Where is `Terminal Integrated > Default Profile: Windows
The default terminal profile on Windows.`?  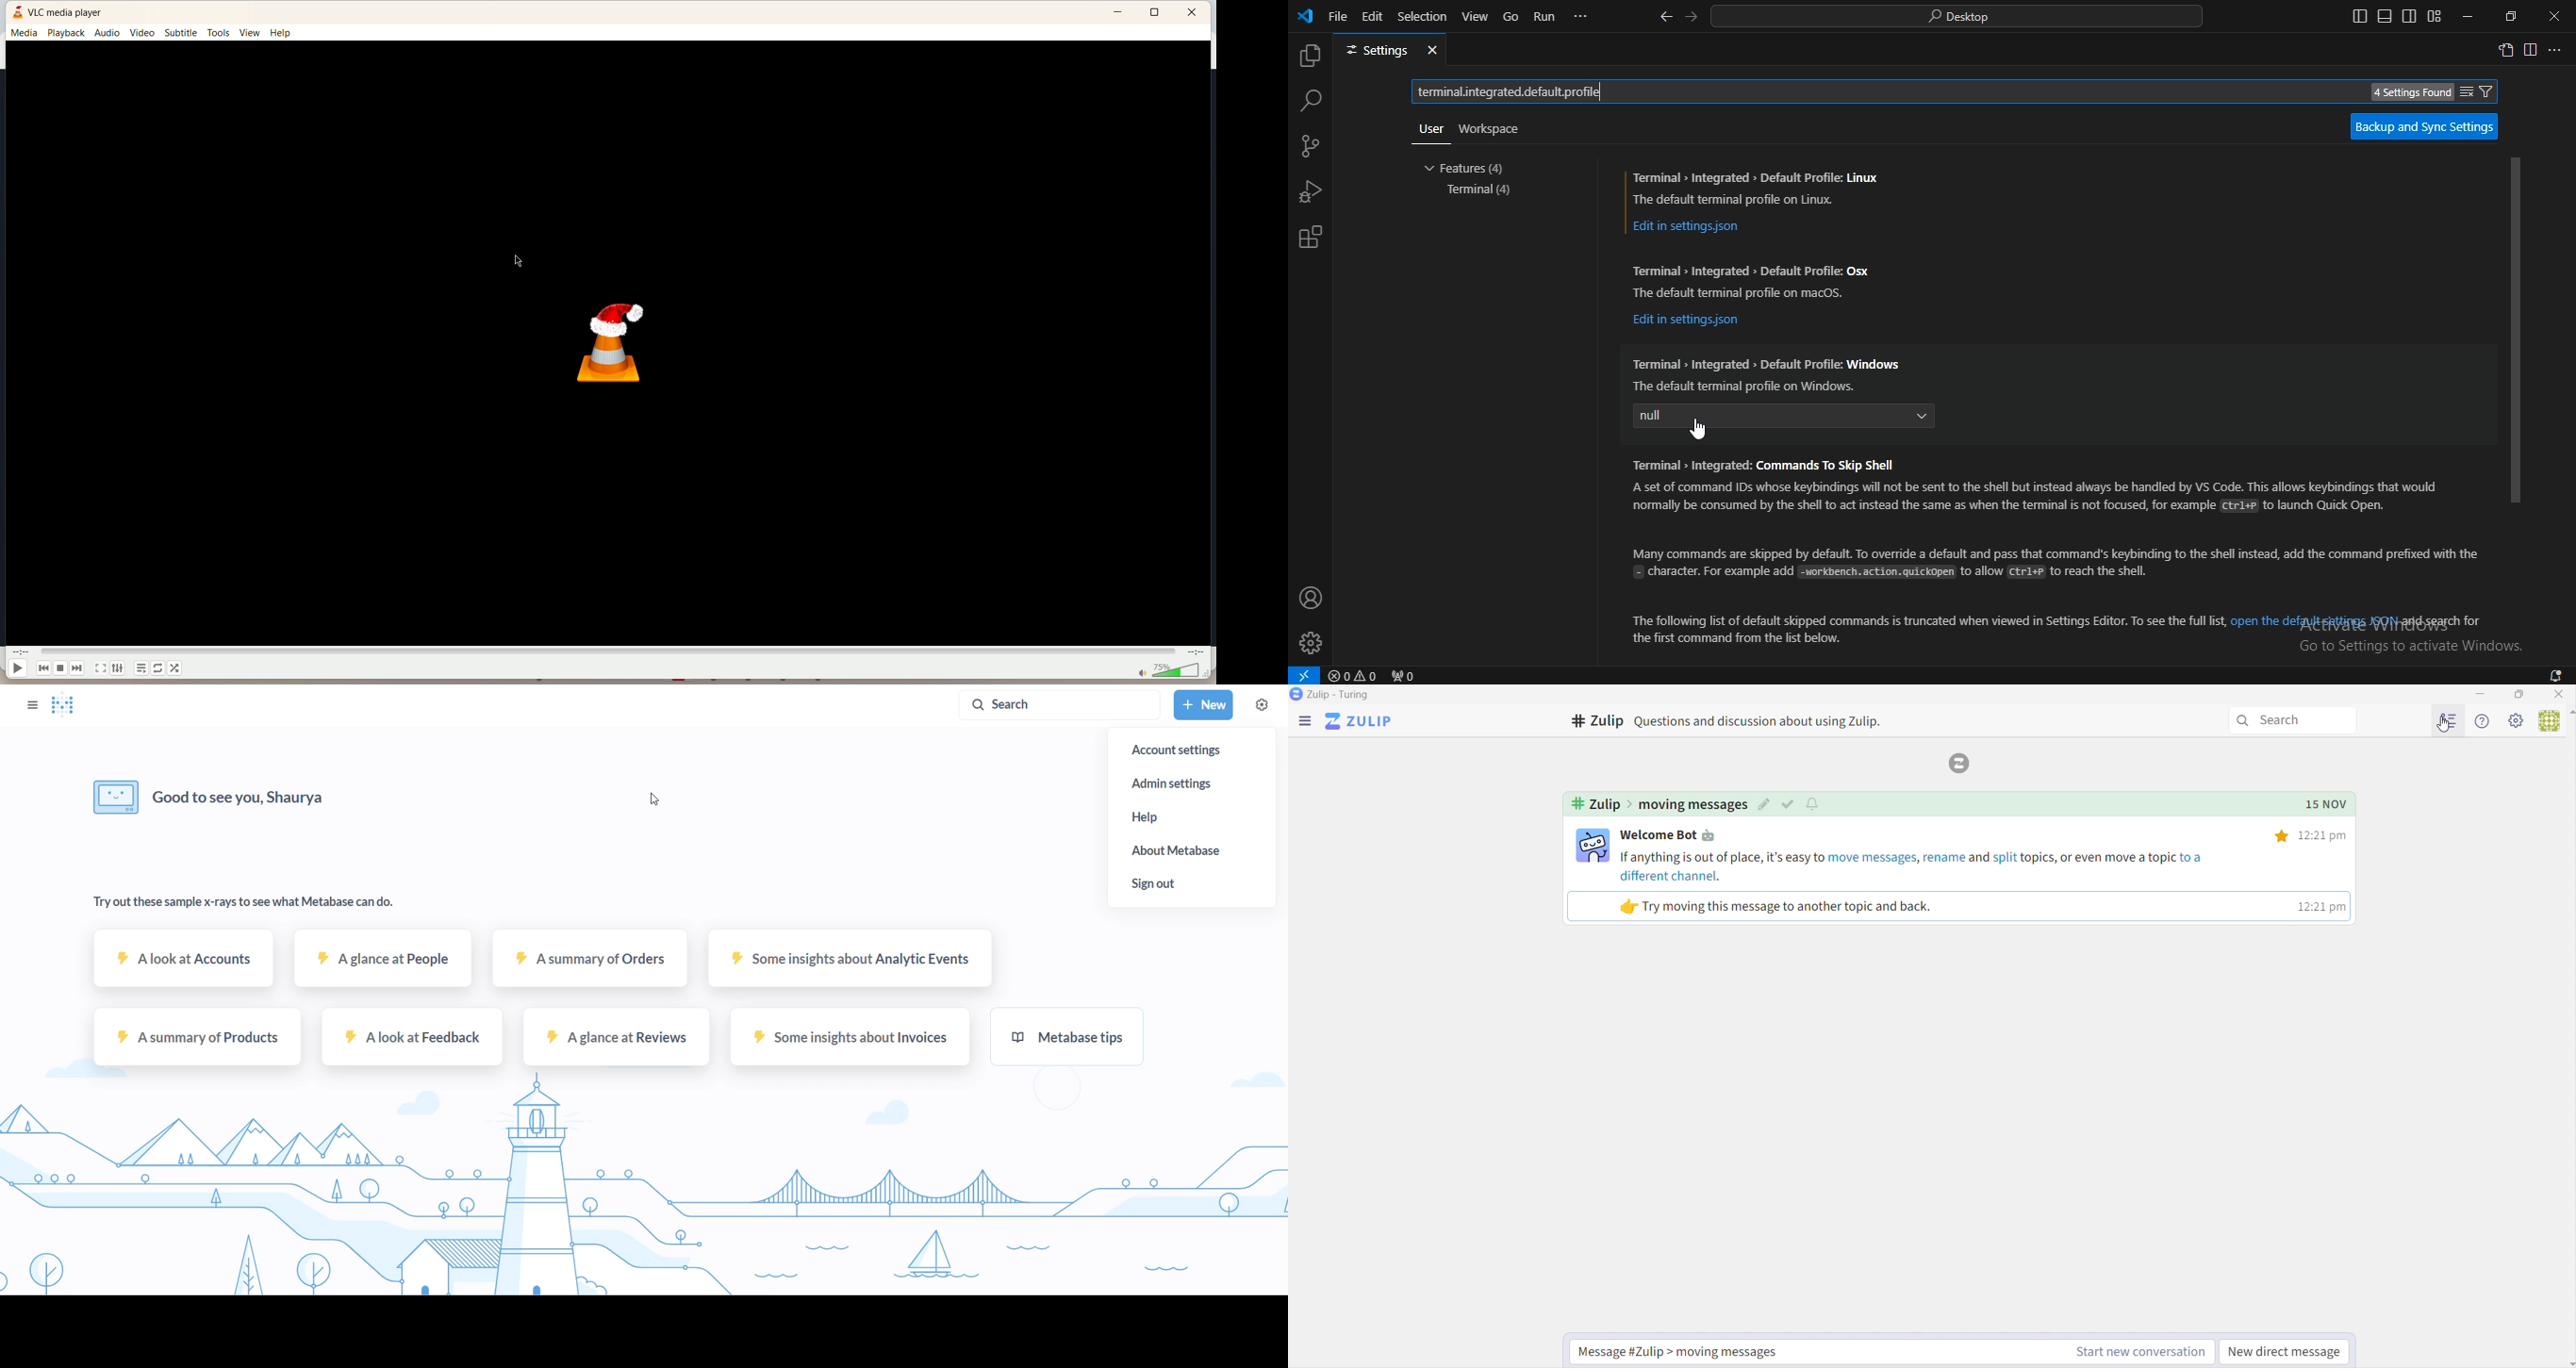
Terminal Integrated > Default Profile: Windows
The default terminal profile on Windows. is located at coordinates (1768, 372).